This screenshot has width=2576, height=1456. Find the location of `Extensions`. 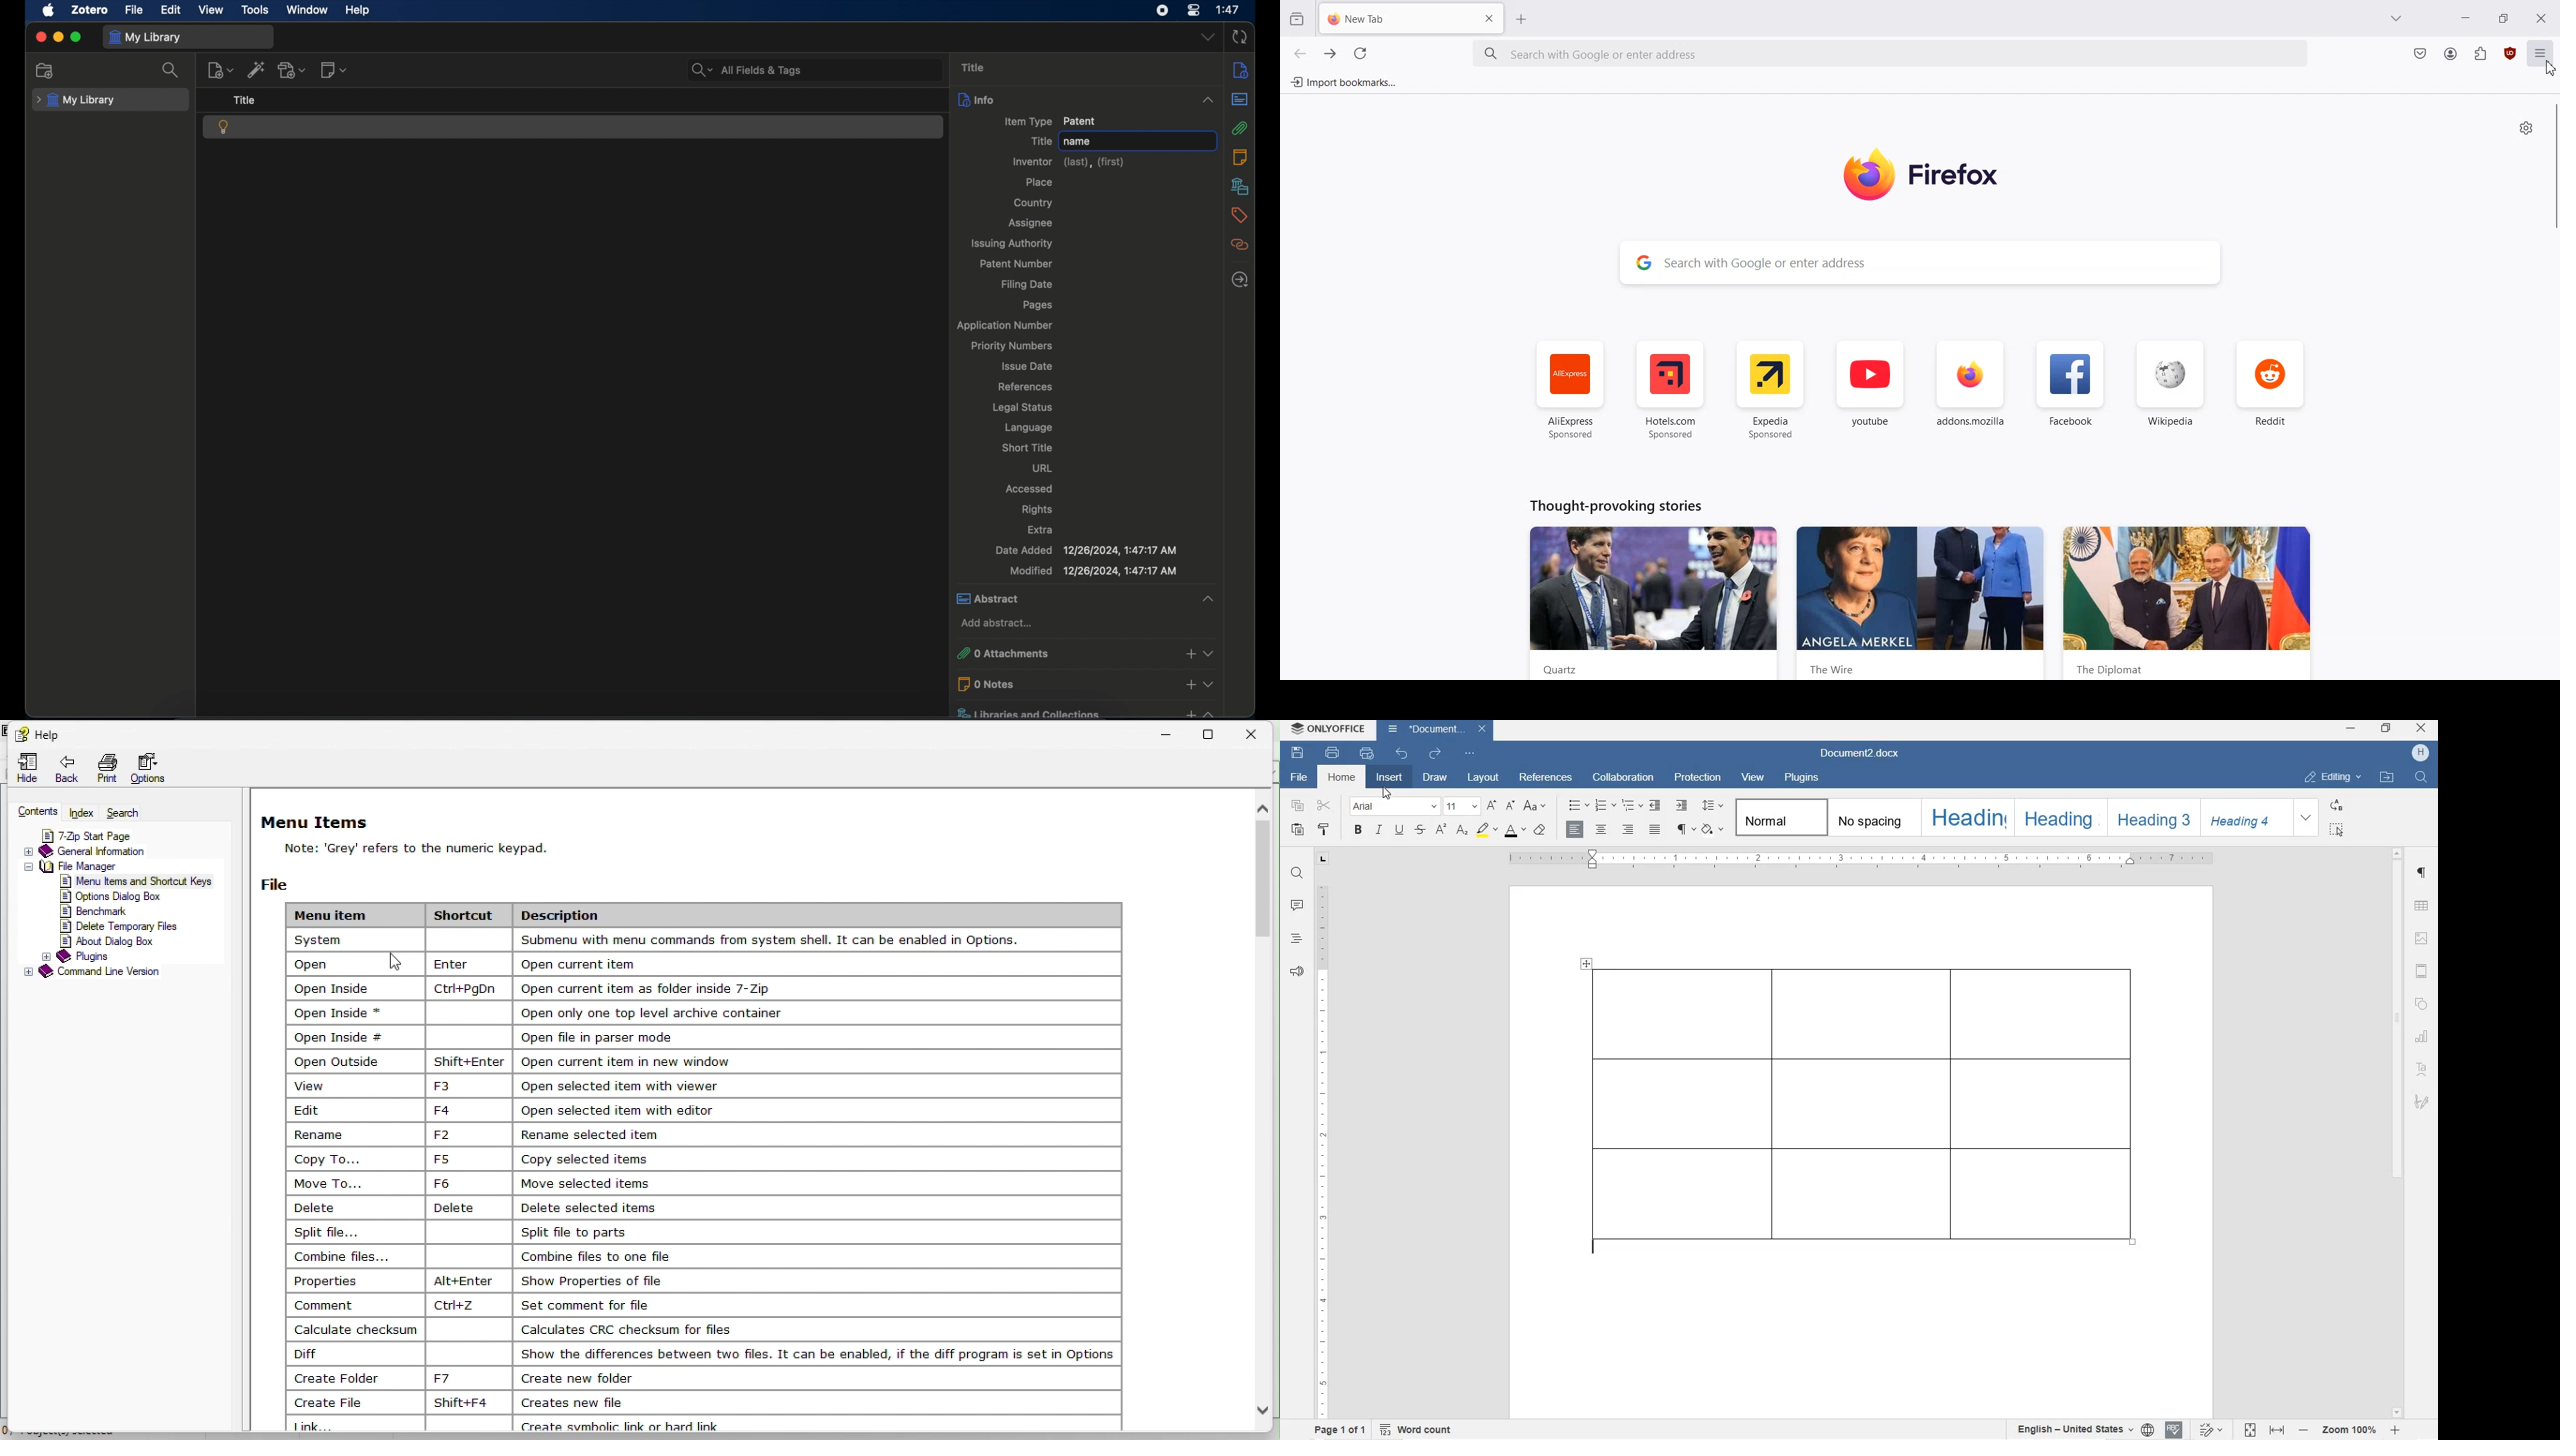

Extensions is located at coordinates (2481, 54).